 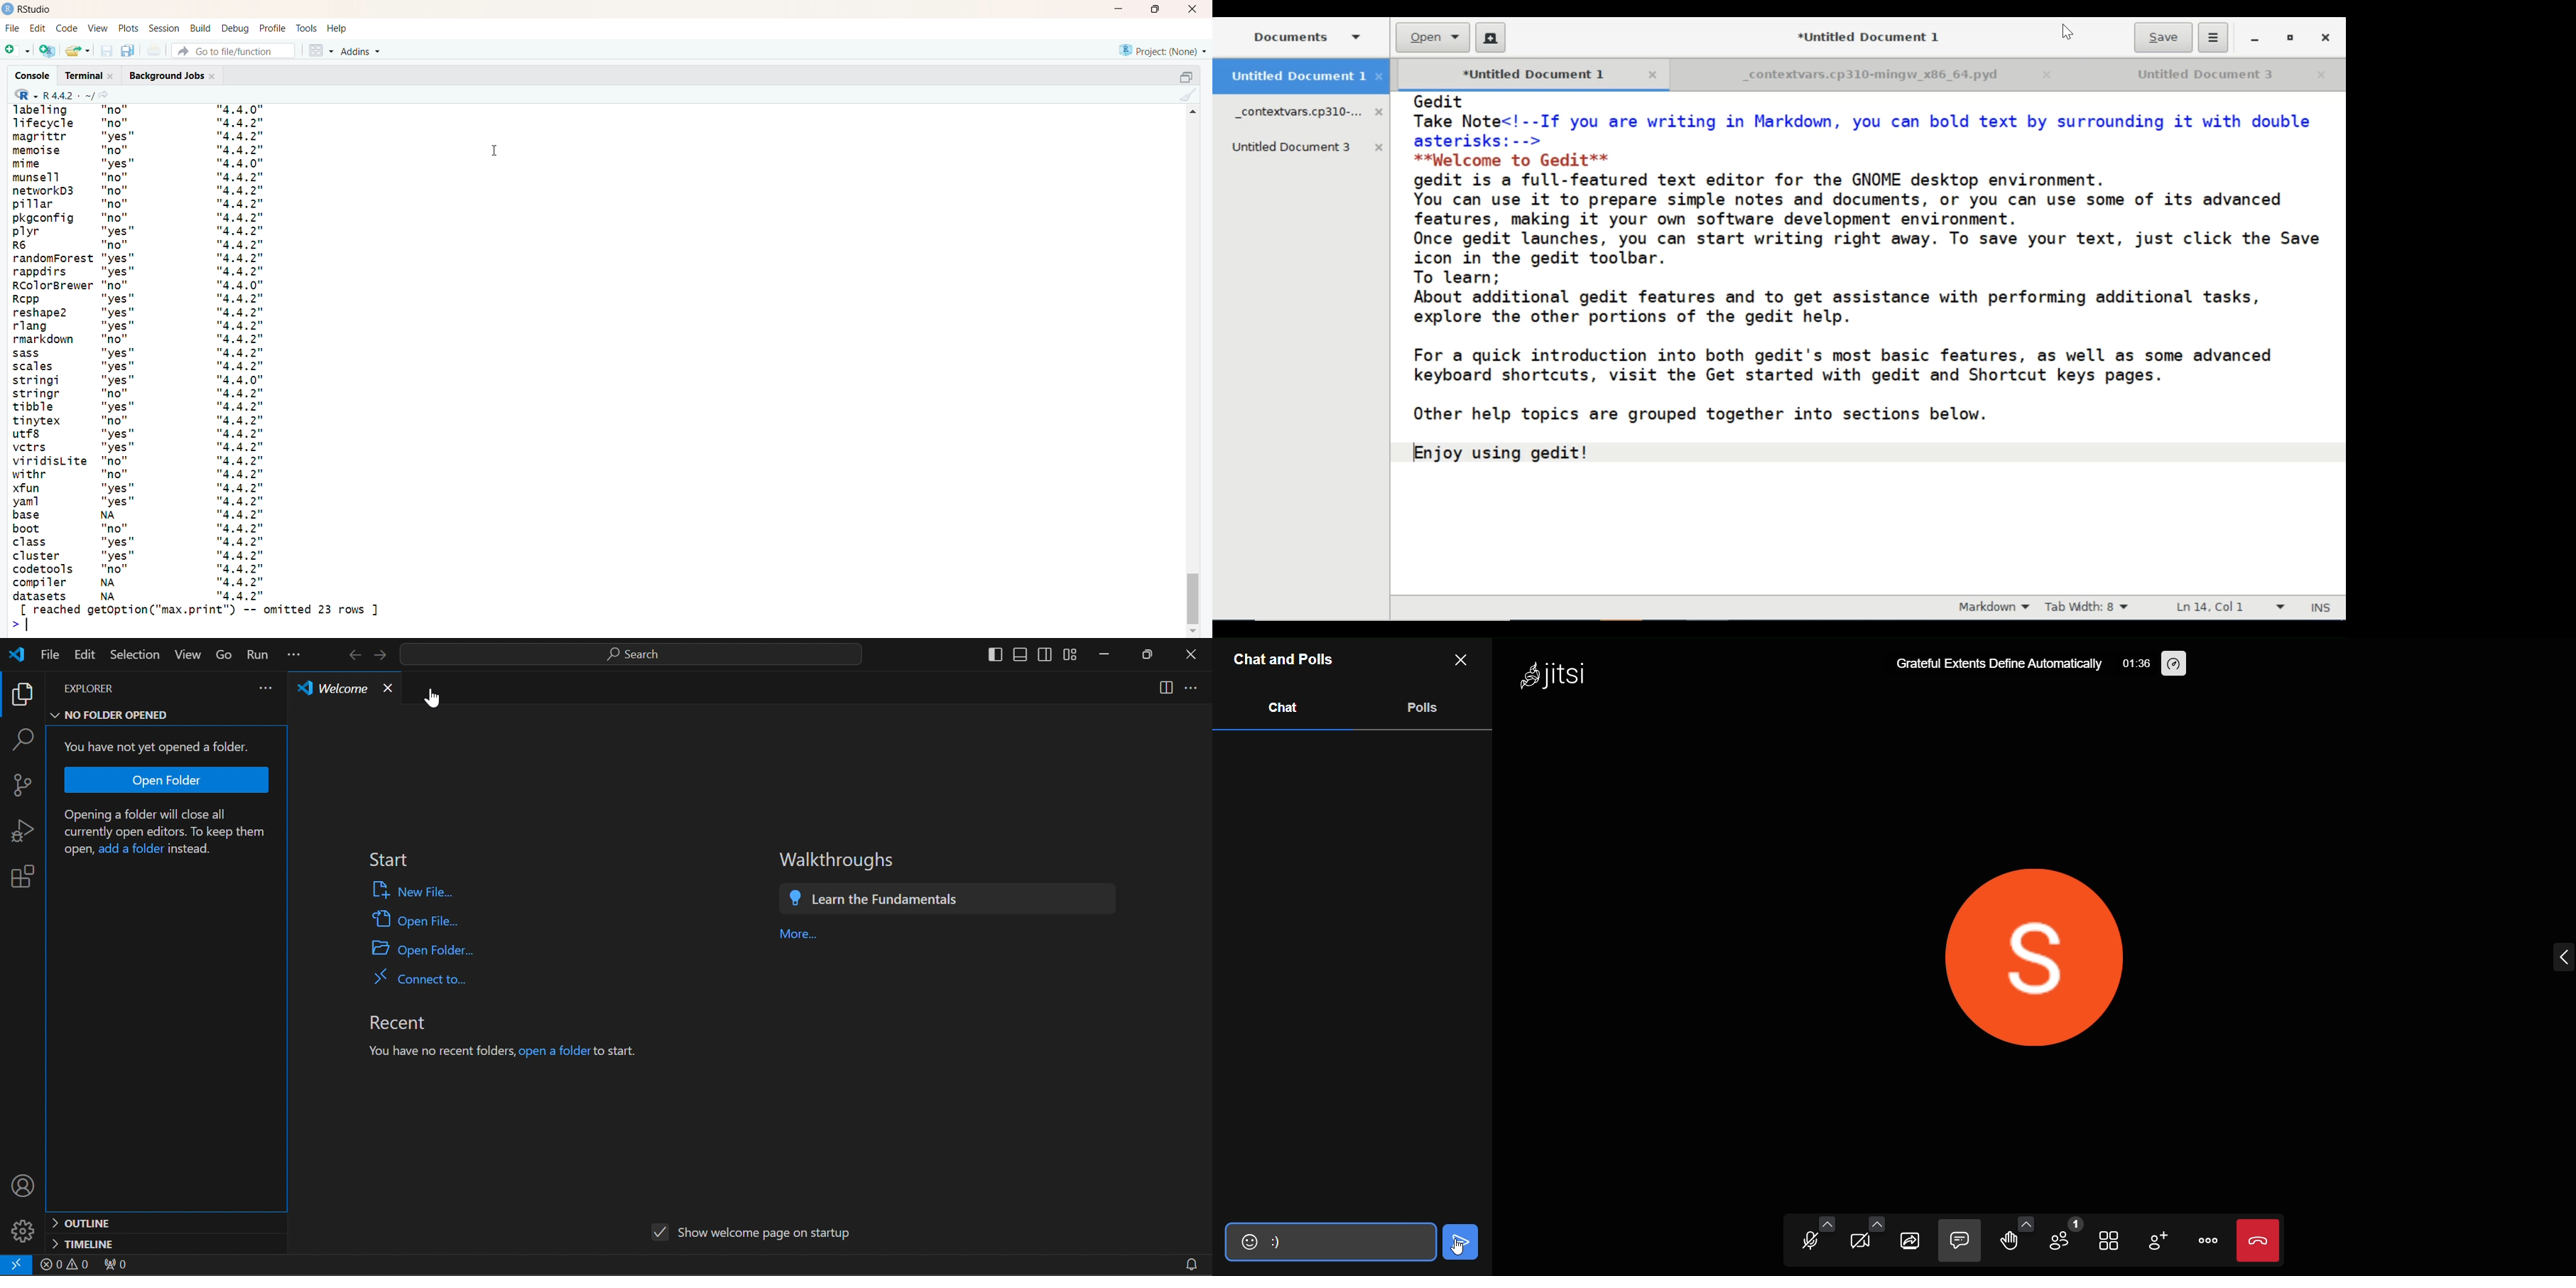 I want to click on tools, so click(x=306, y=28).